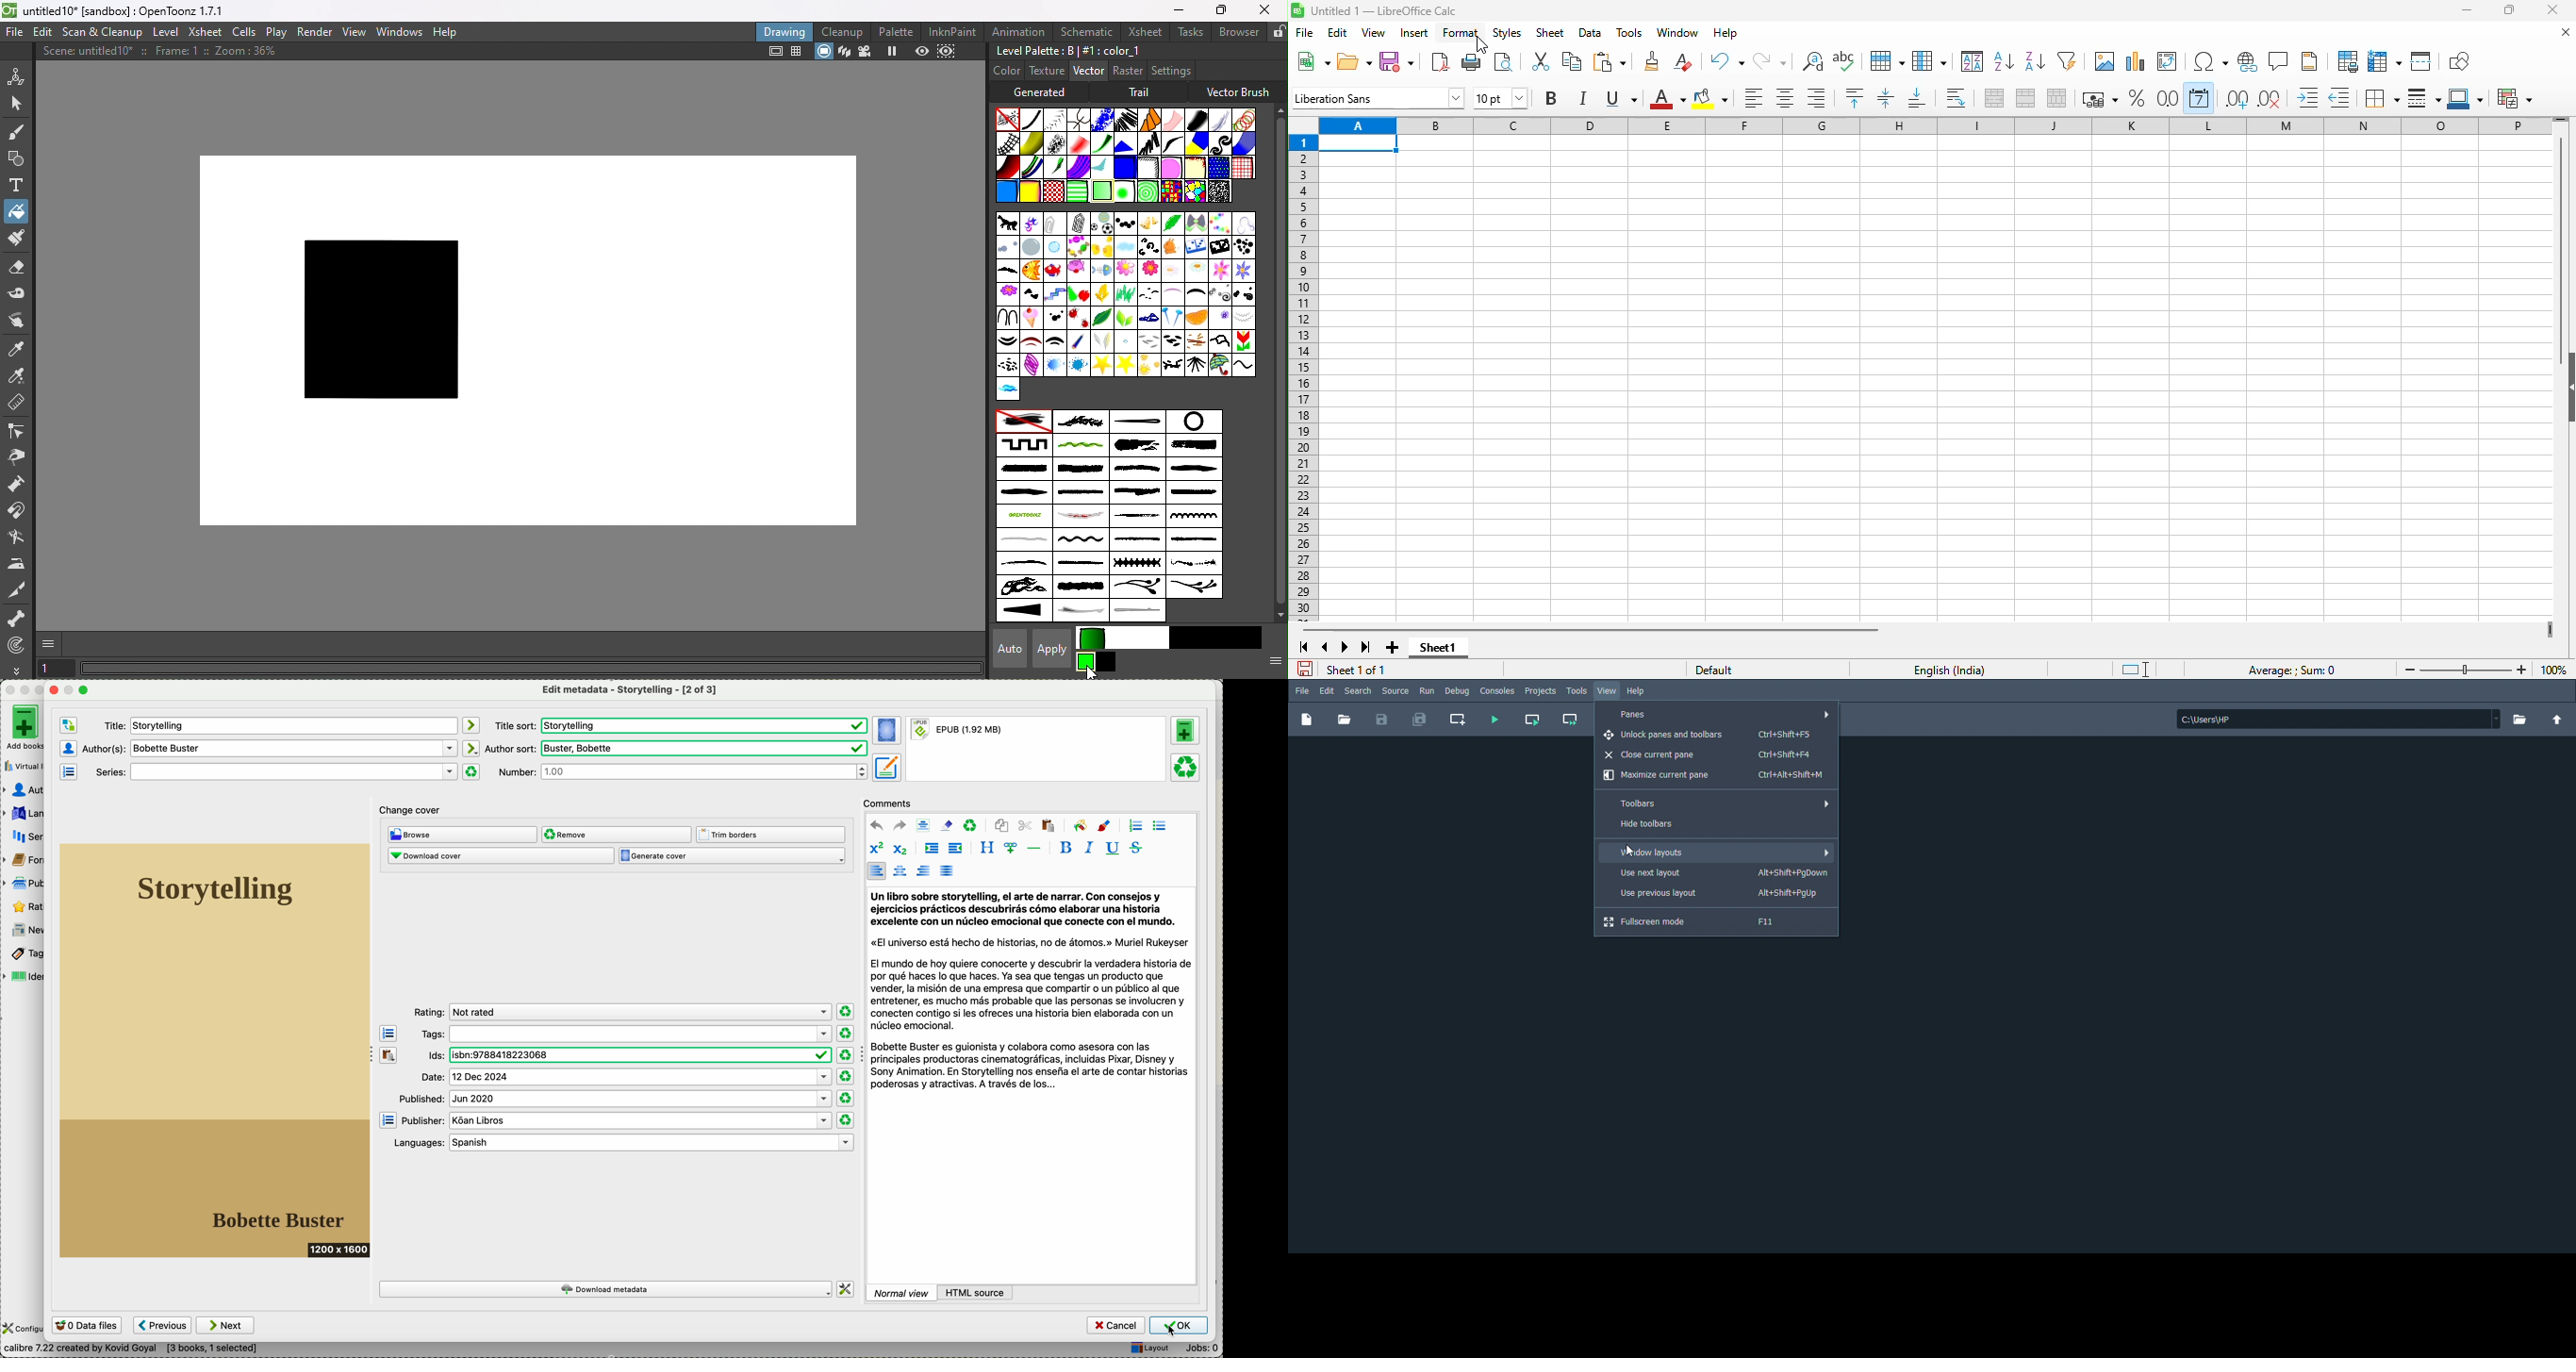 The width and height of the screenshot is (2576, 1372). Describe the element at coordinates (1186, 731) in the screenshot. I see `add a format to this book` at that location.